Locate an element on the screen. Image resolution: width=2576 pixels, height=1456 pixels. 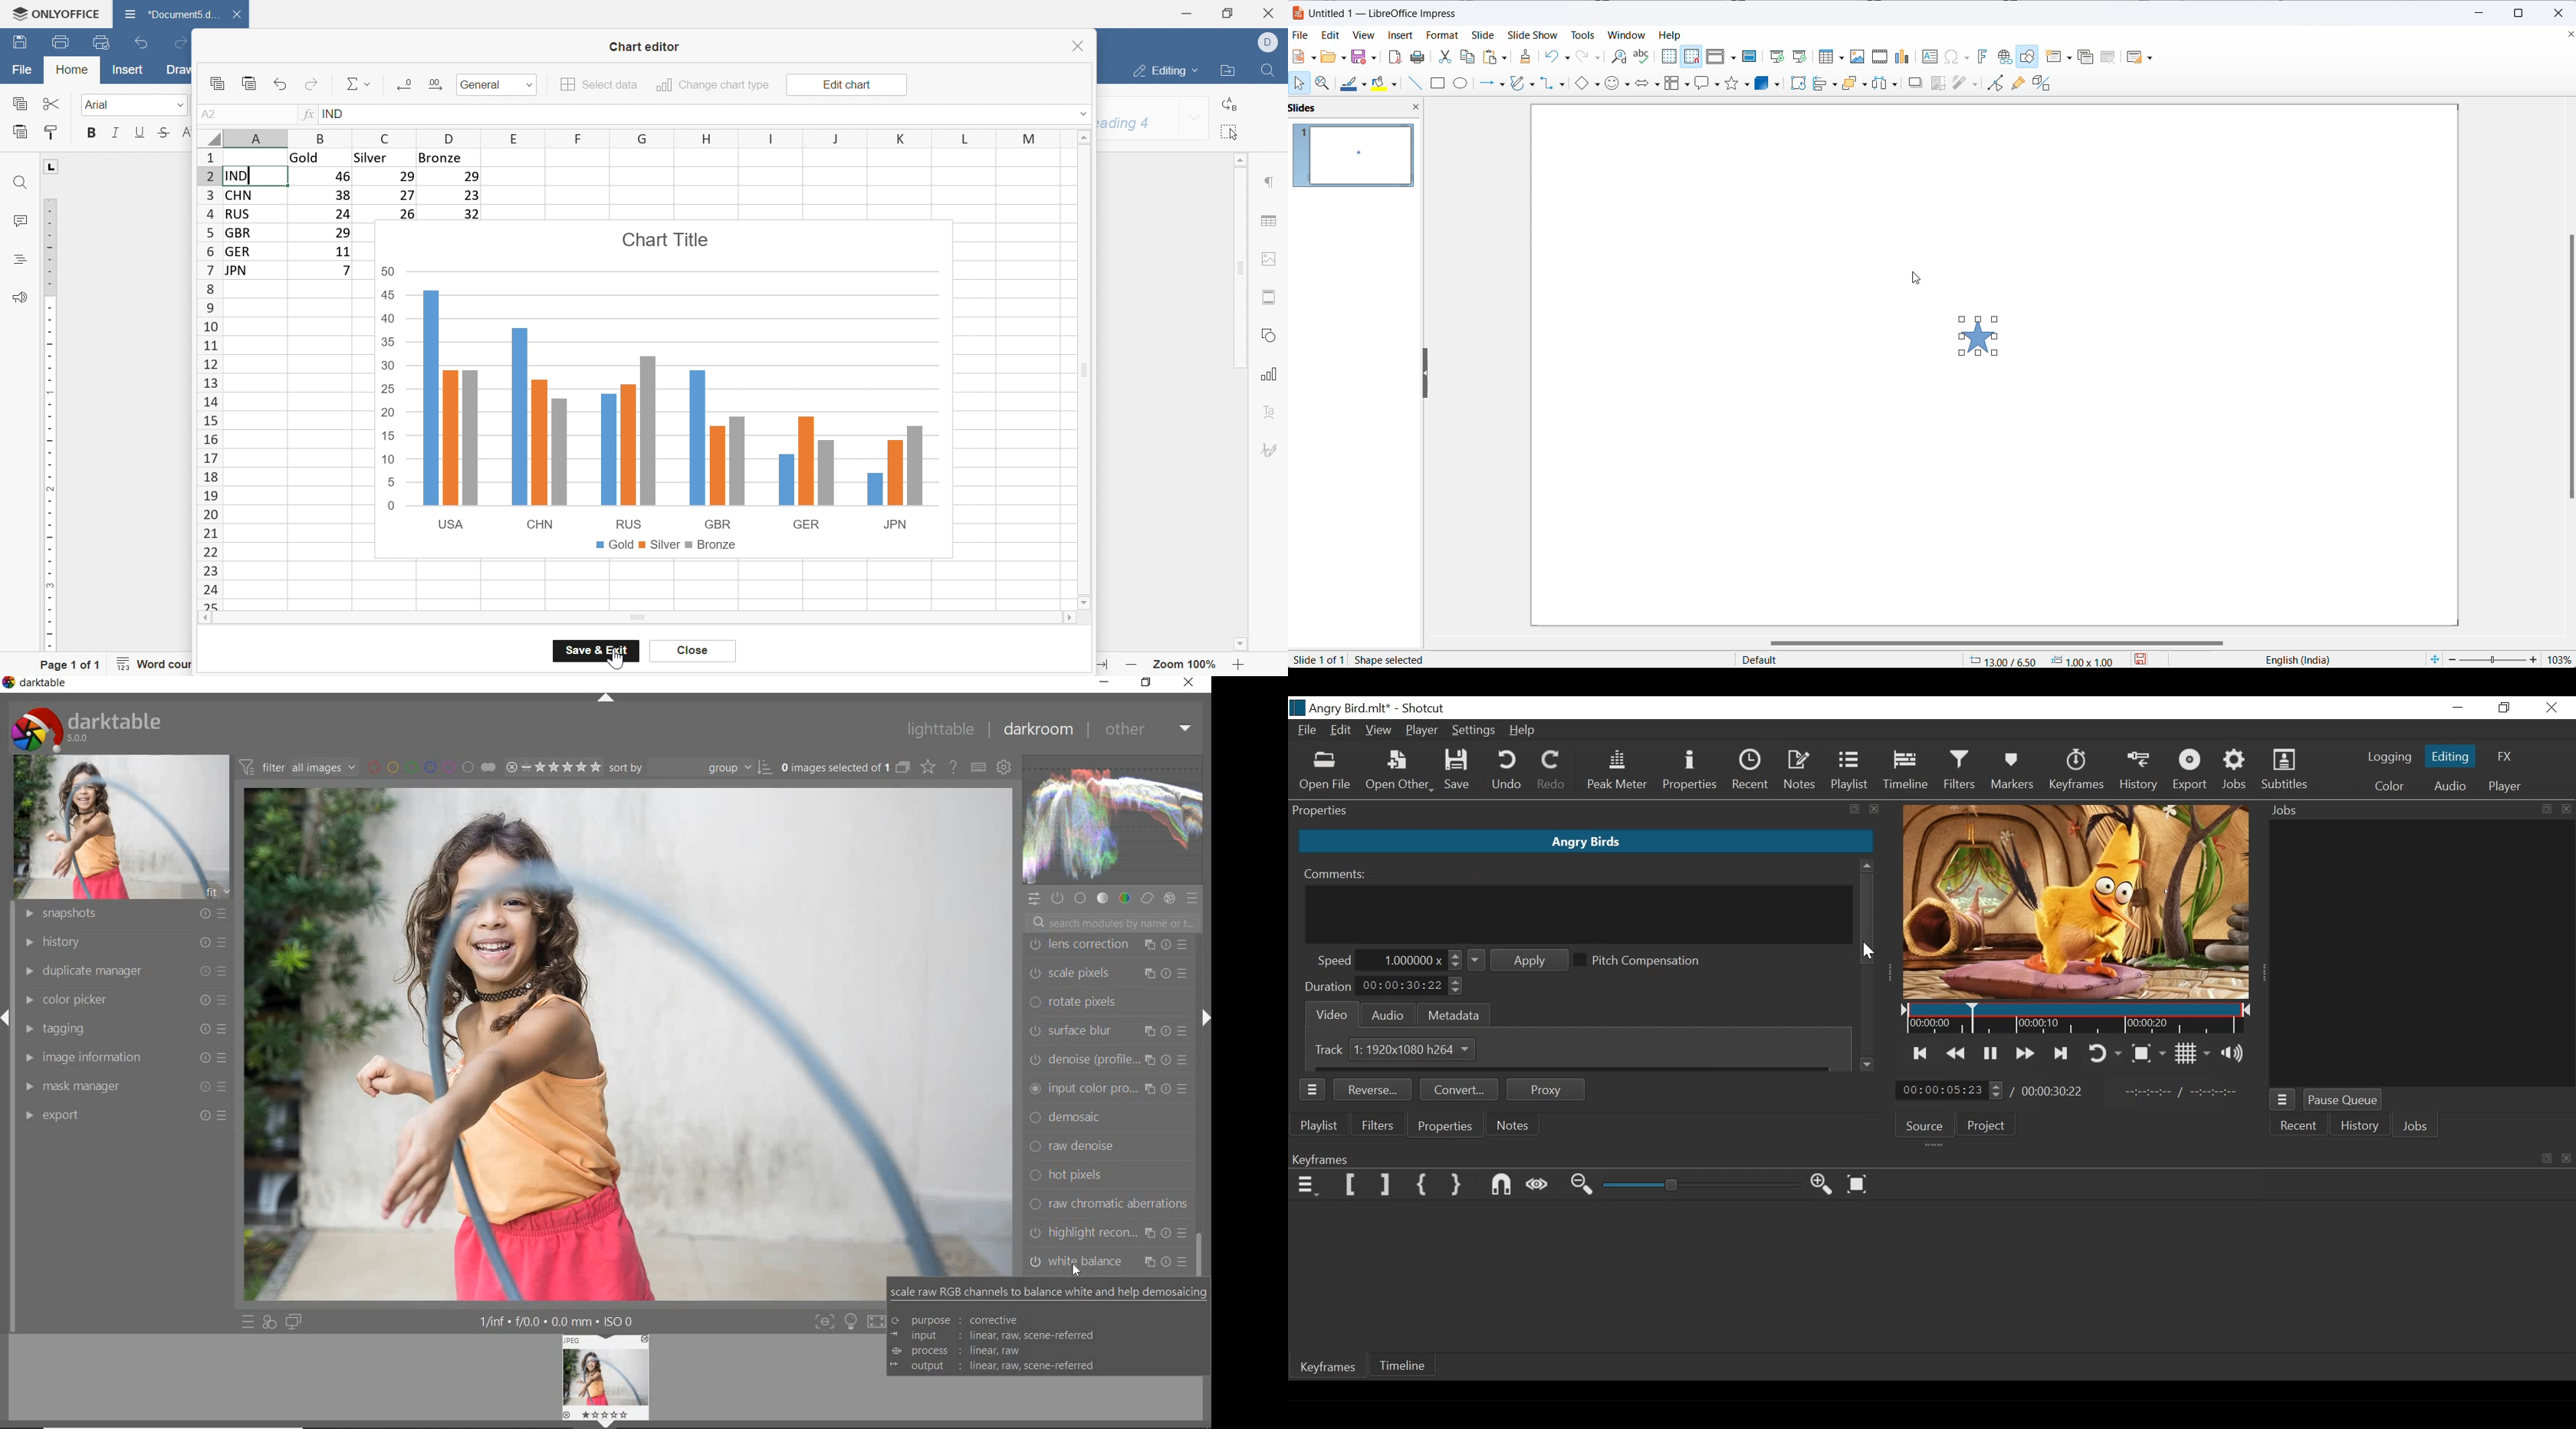
Untitled 1-LibreOffice Impress is located at coordinates (1393, 12).